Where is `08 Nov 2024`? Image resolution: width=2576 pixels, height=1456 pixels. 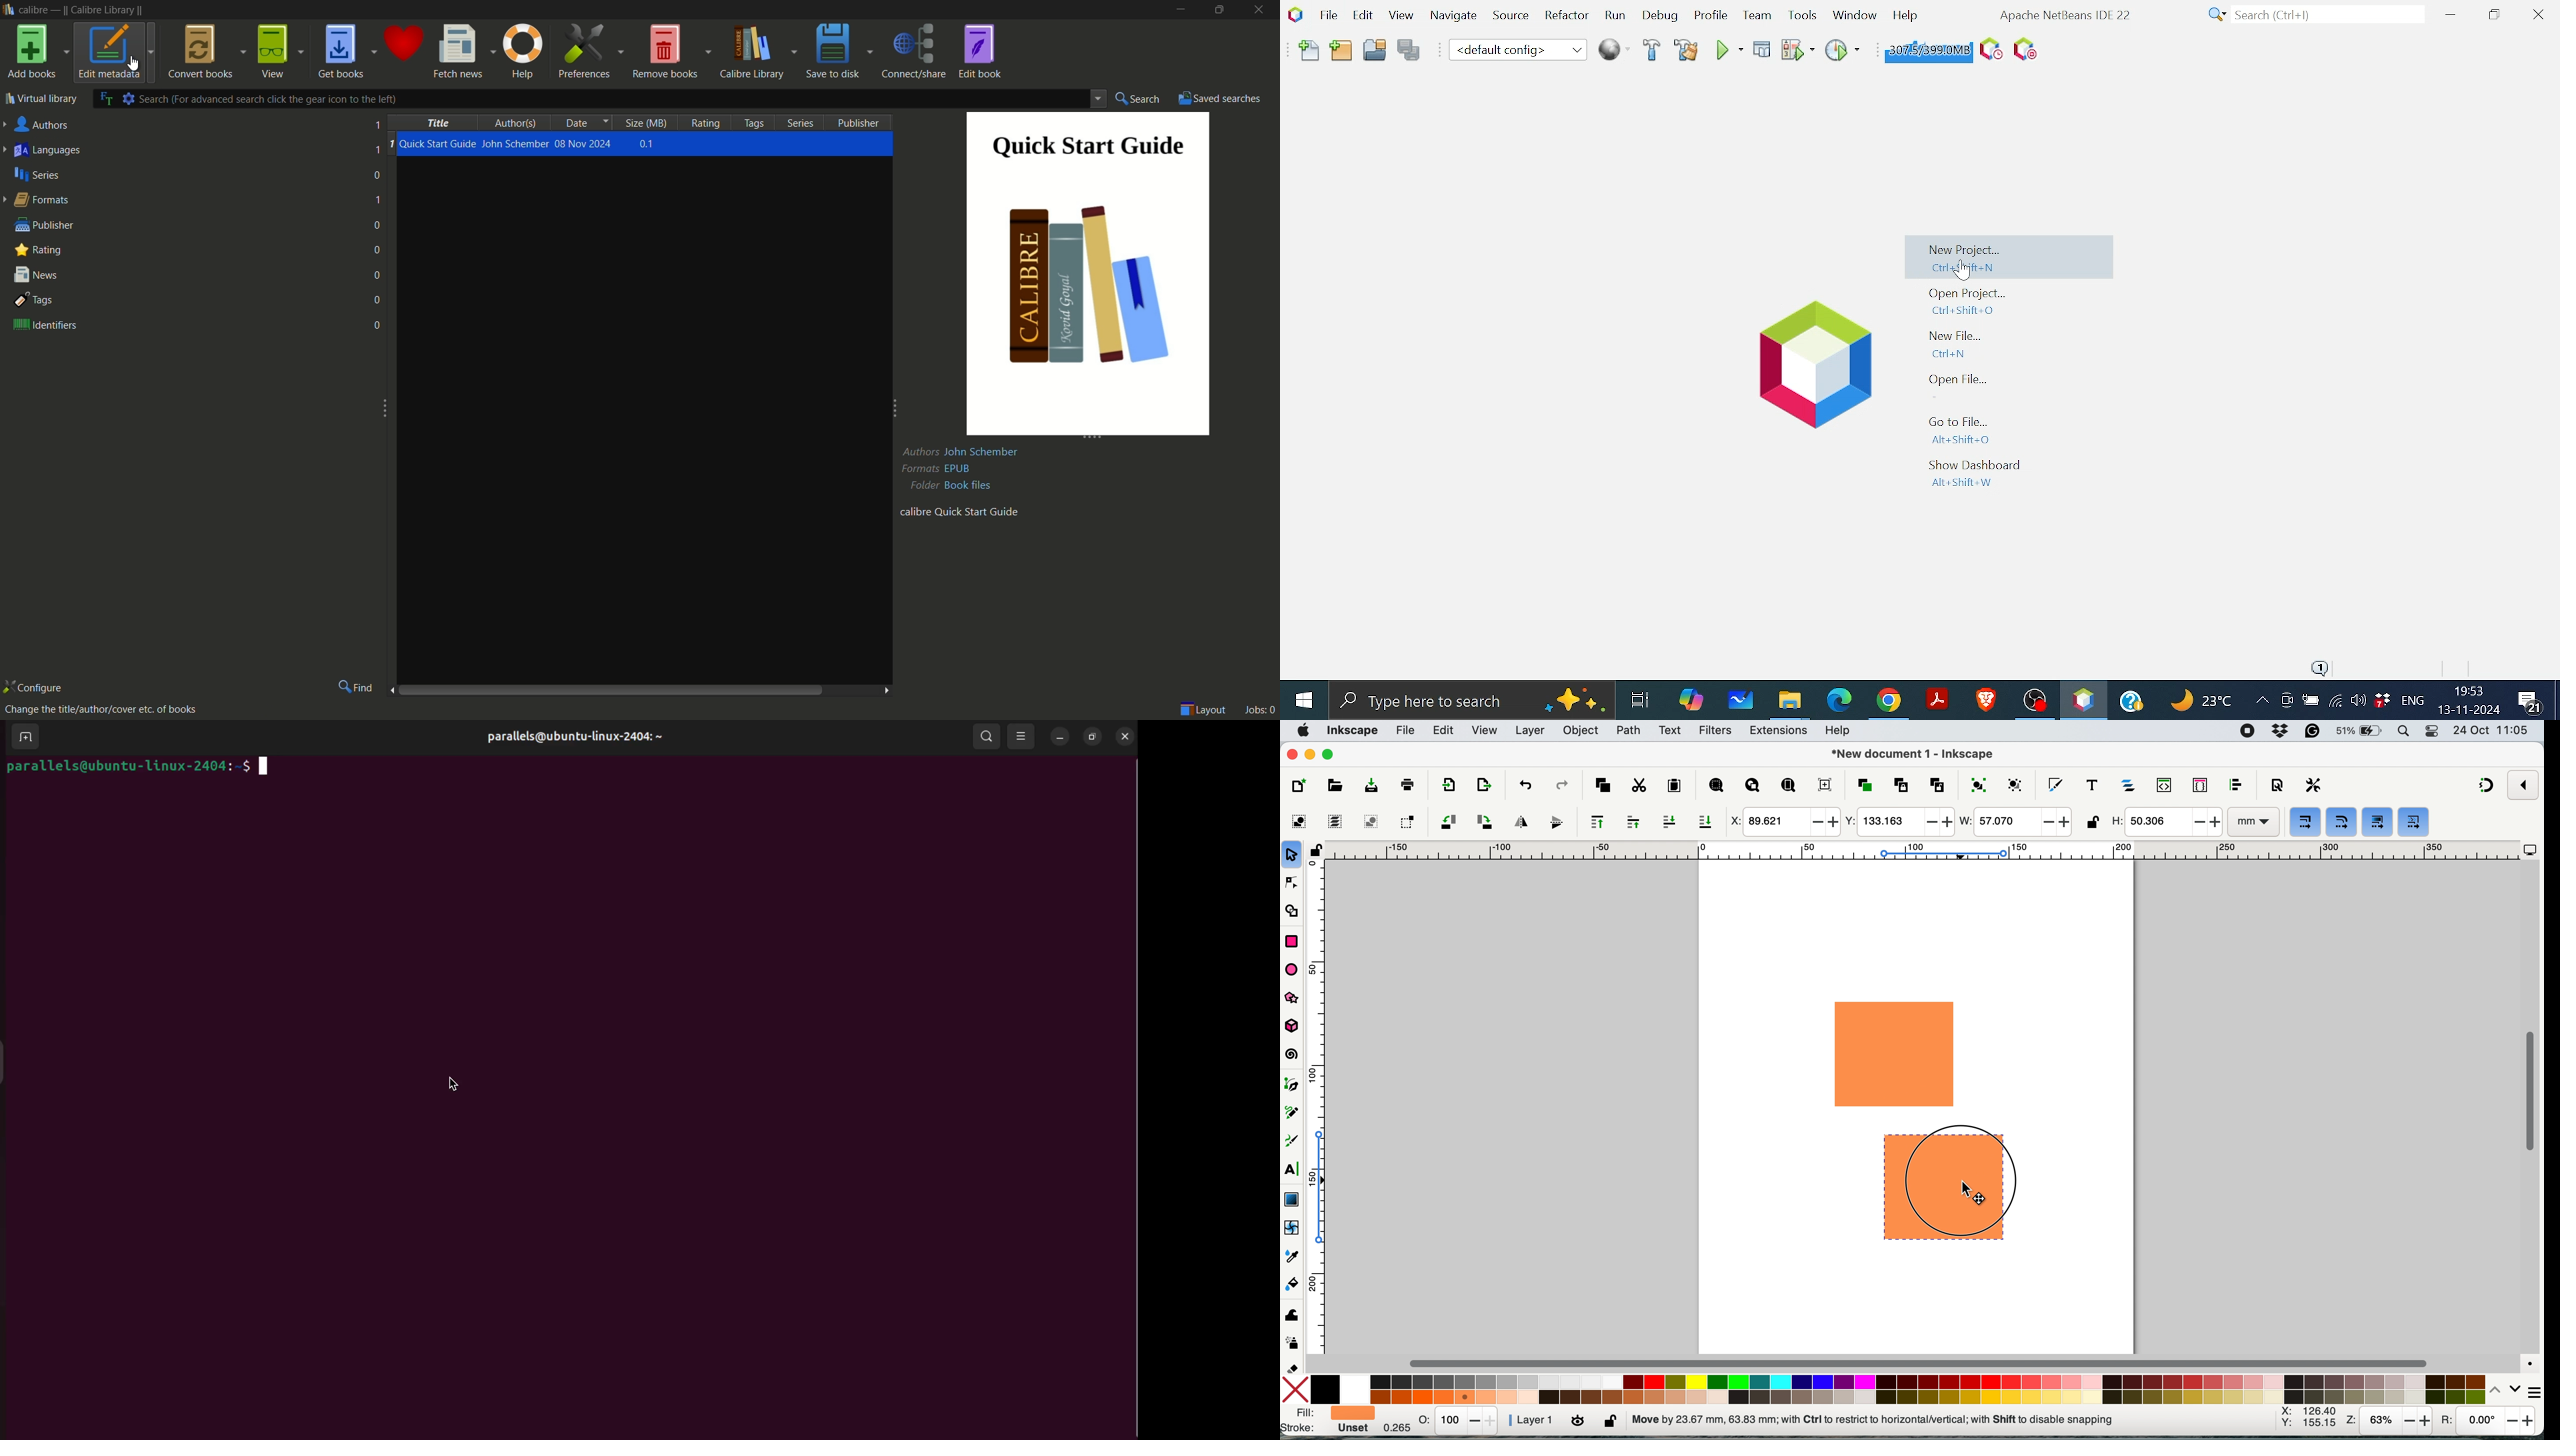
08 Nov 2024 is located at coordinates (582, 143).